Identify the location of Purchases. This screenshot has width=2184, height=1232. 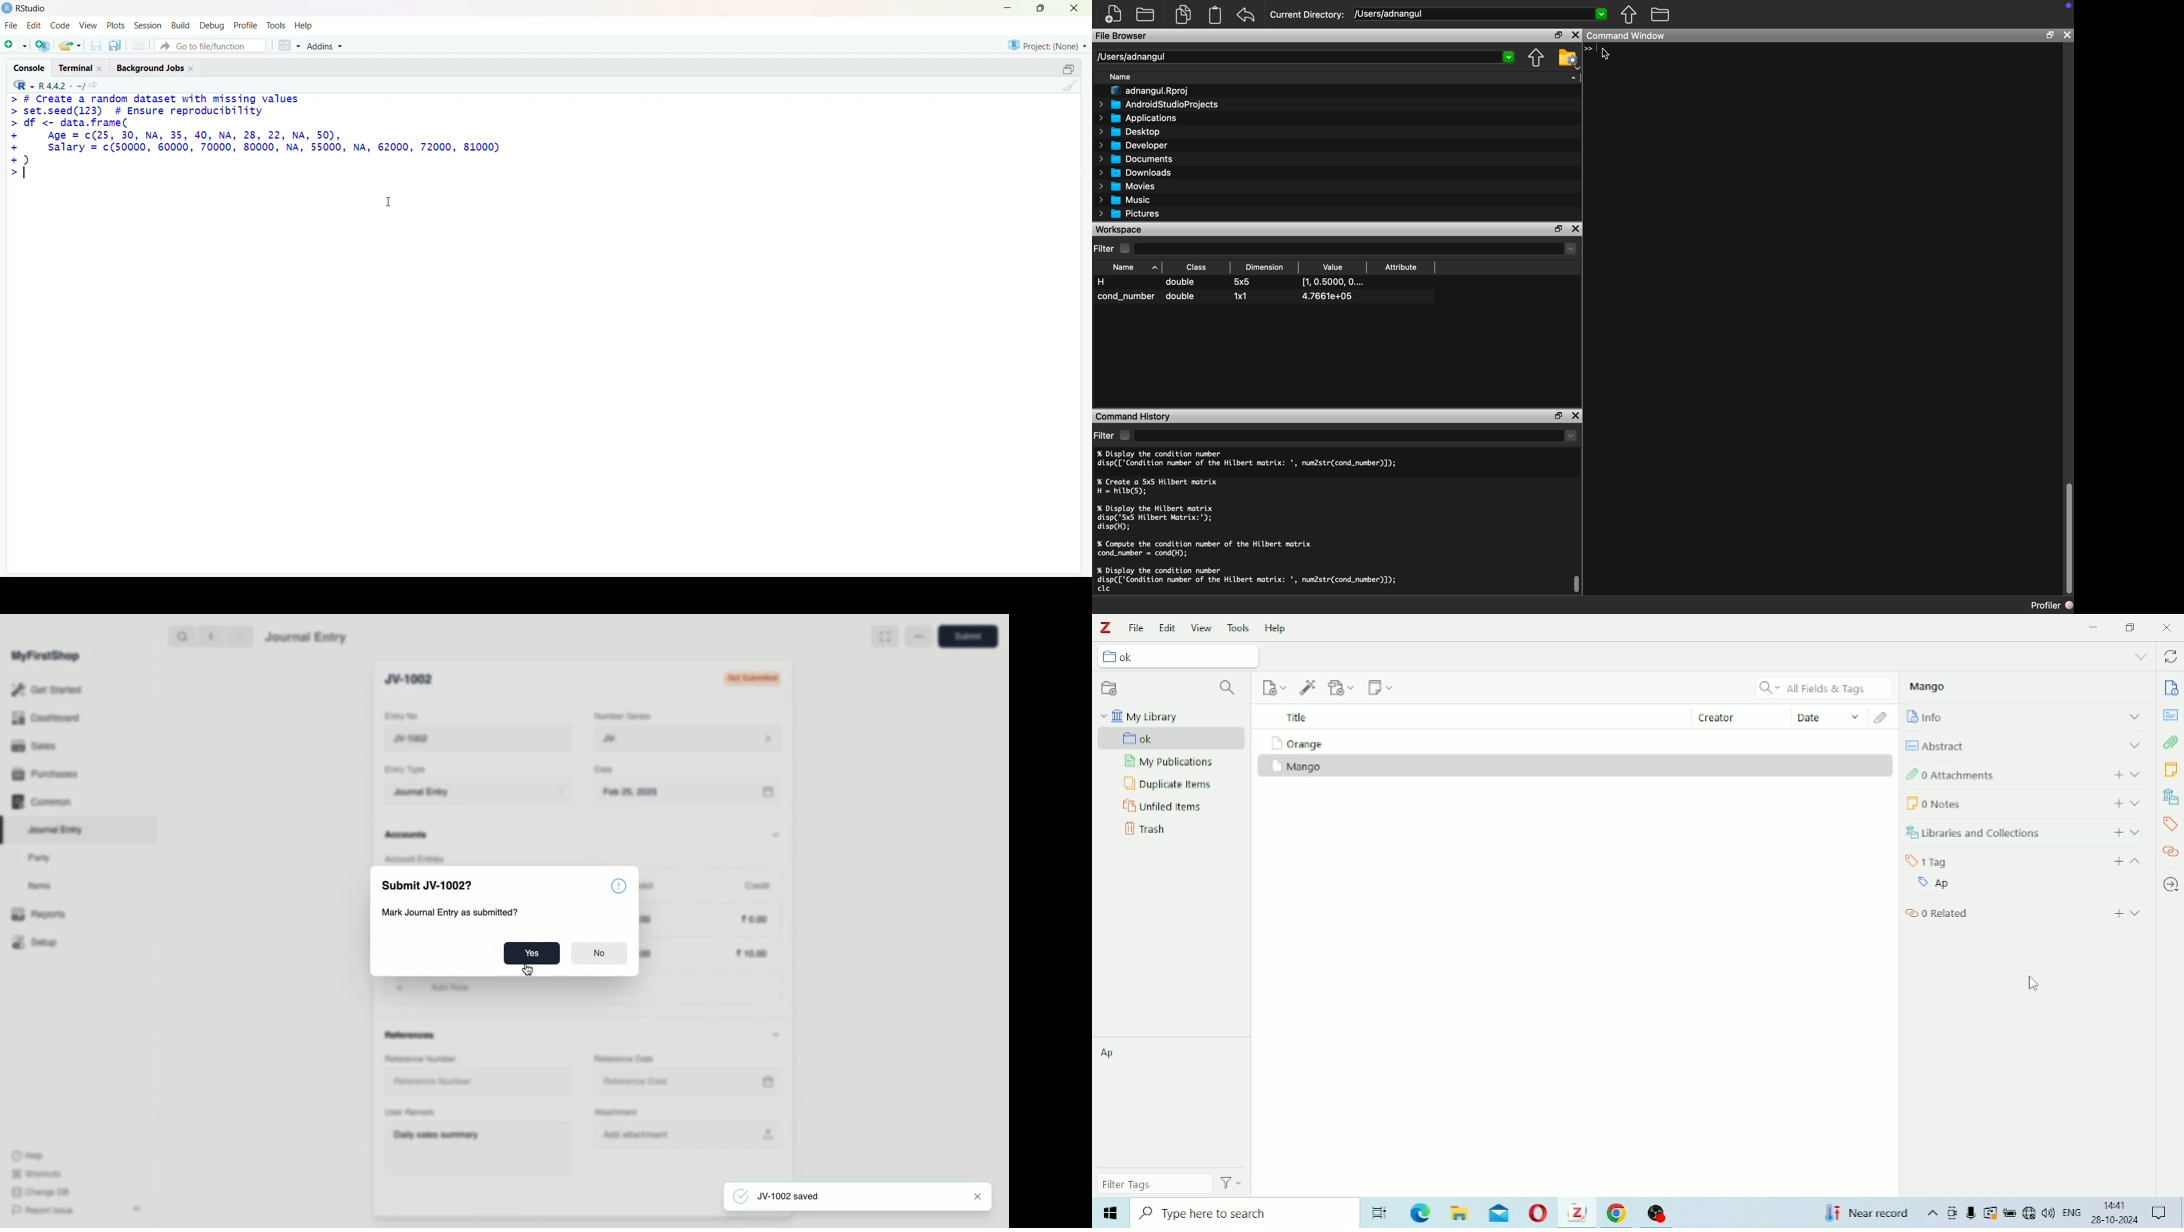
(48, 775).